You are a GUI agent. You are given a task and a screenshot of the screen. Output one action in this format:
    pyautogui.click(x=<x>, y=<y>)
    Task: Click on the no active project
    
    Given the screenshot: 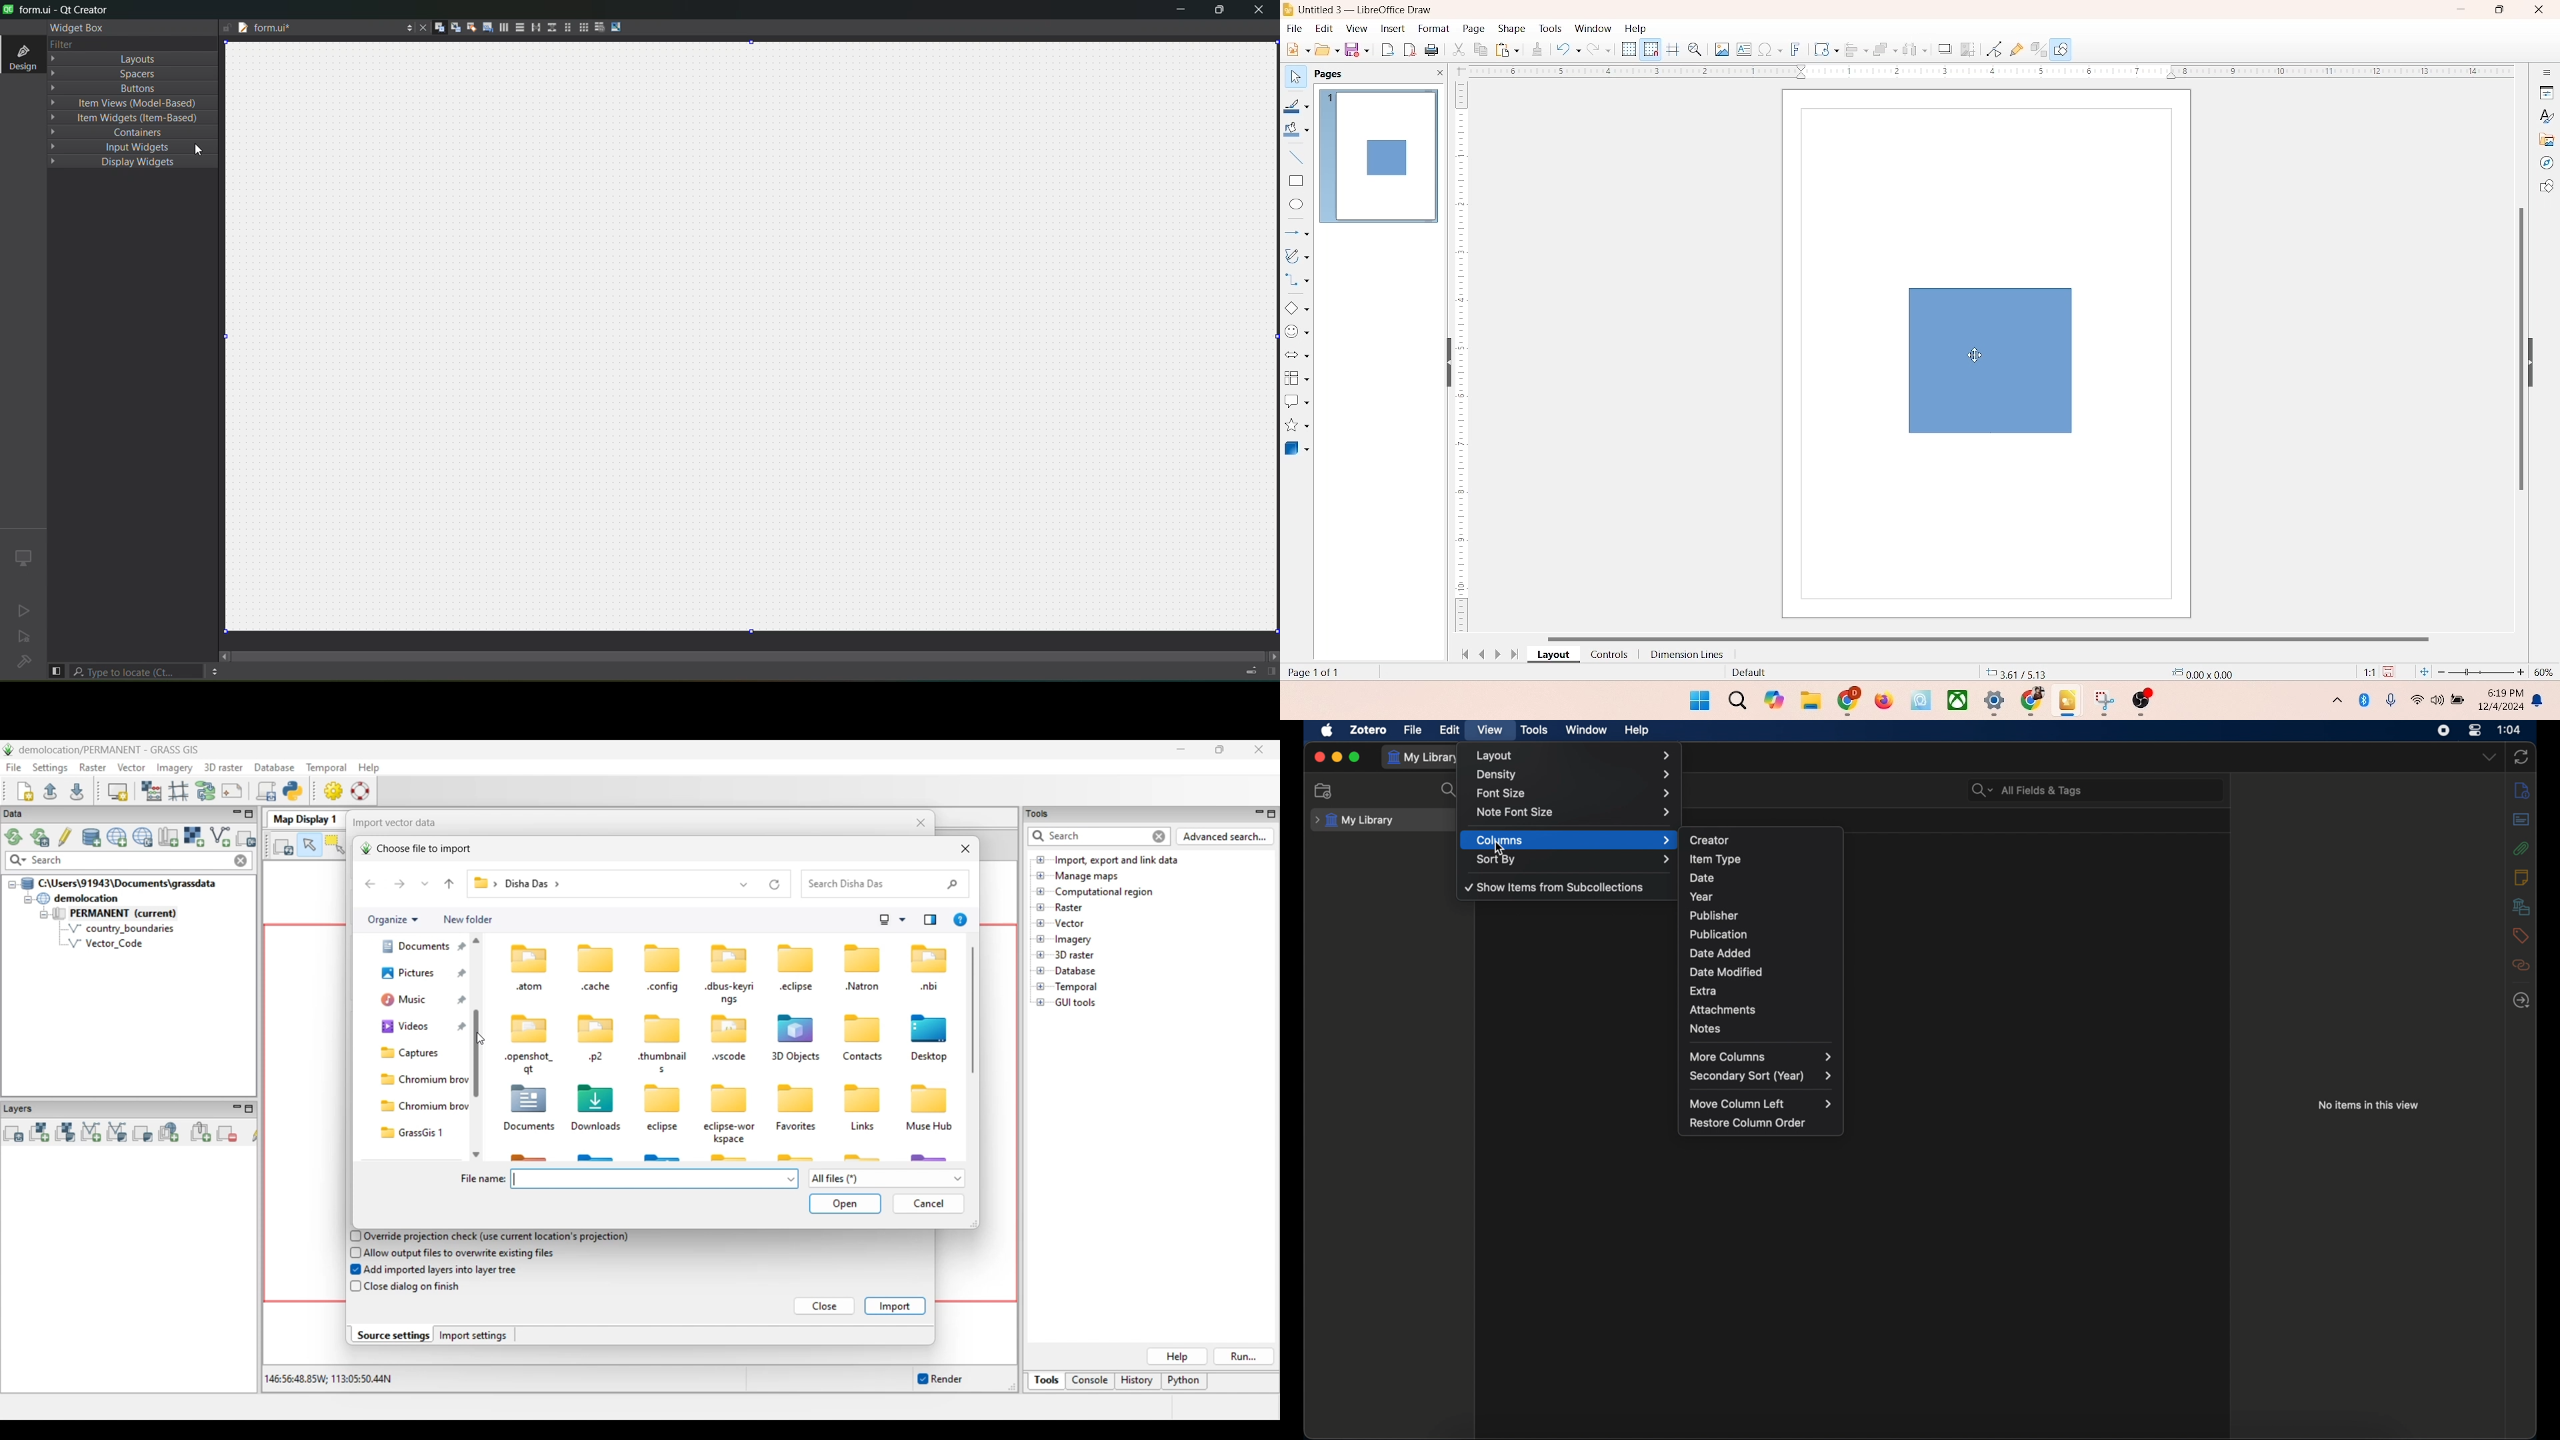 What is the action you would take?
    pyautogui.click(x=23, y=609)
    